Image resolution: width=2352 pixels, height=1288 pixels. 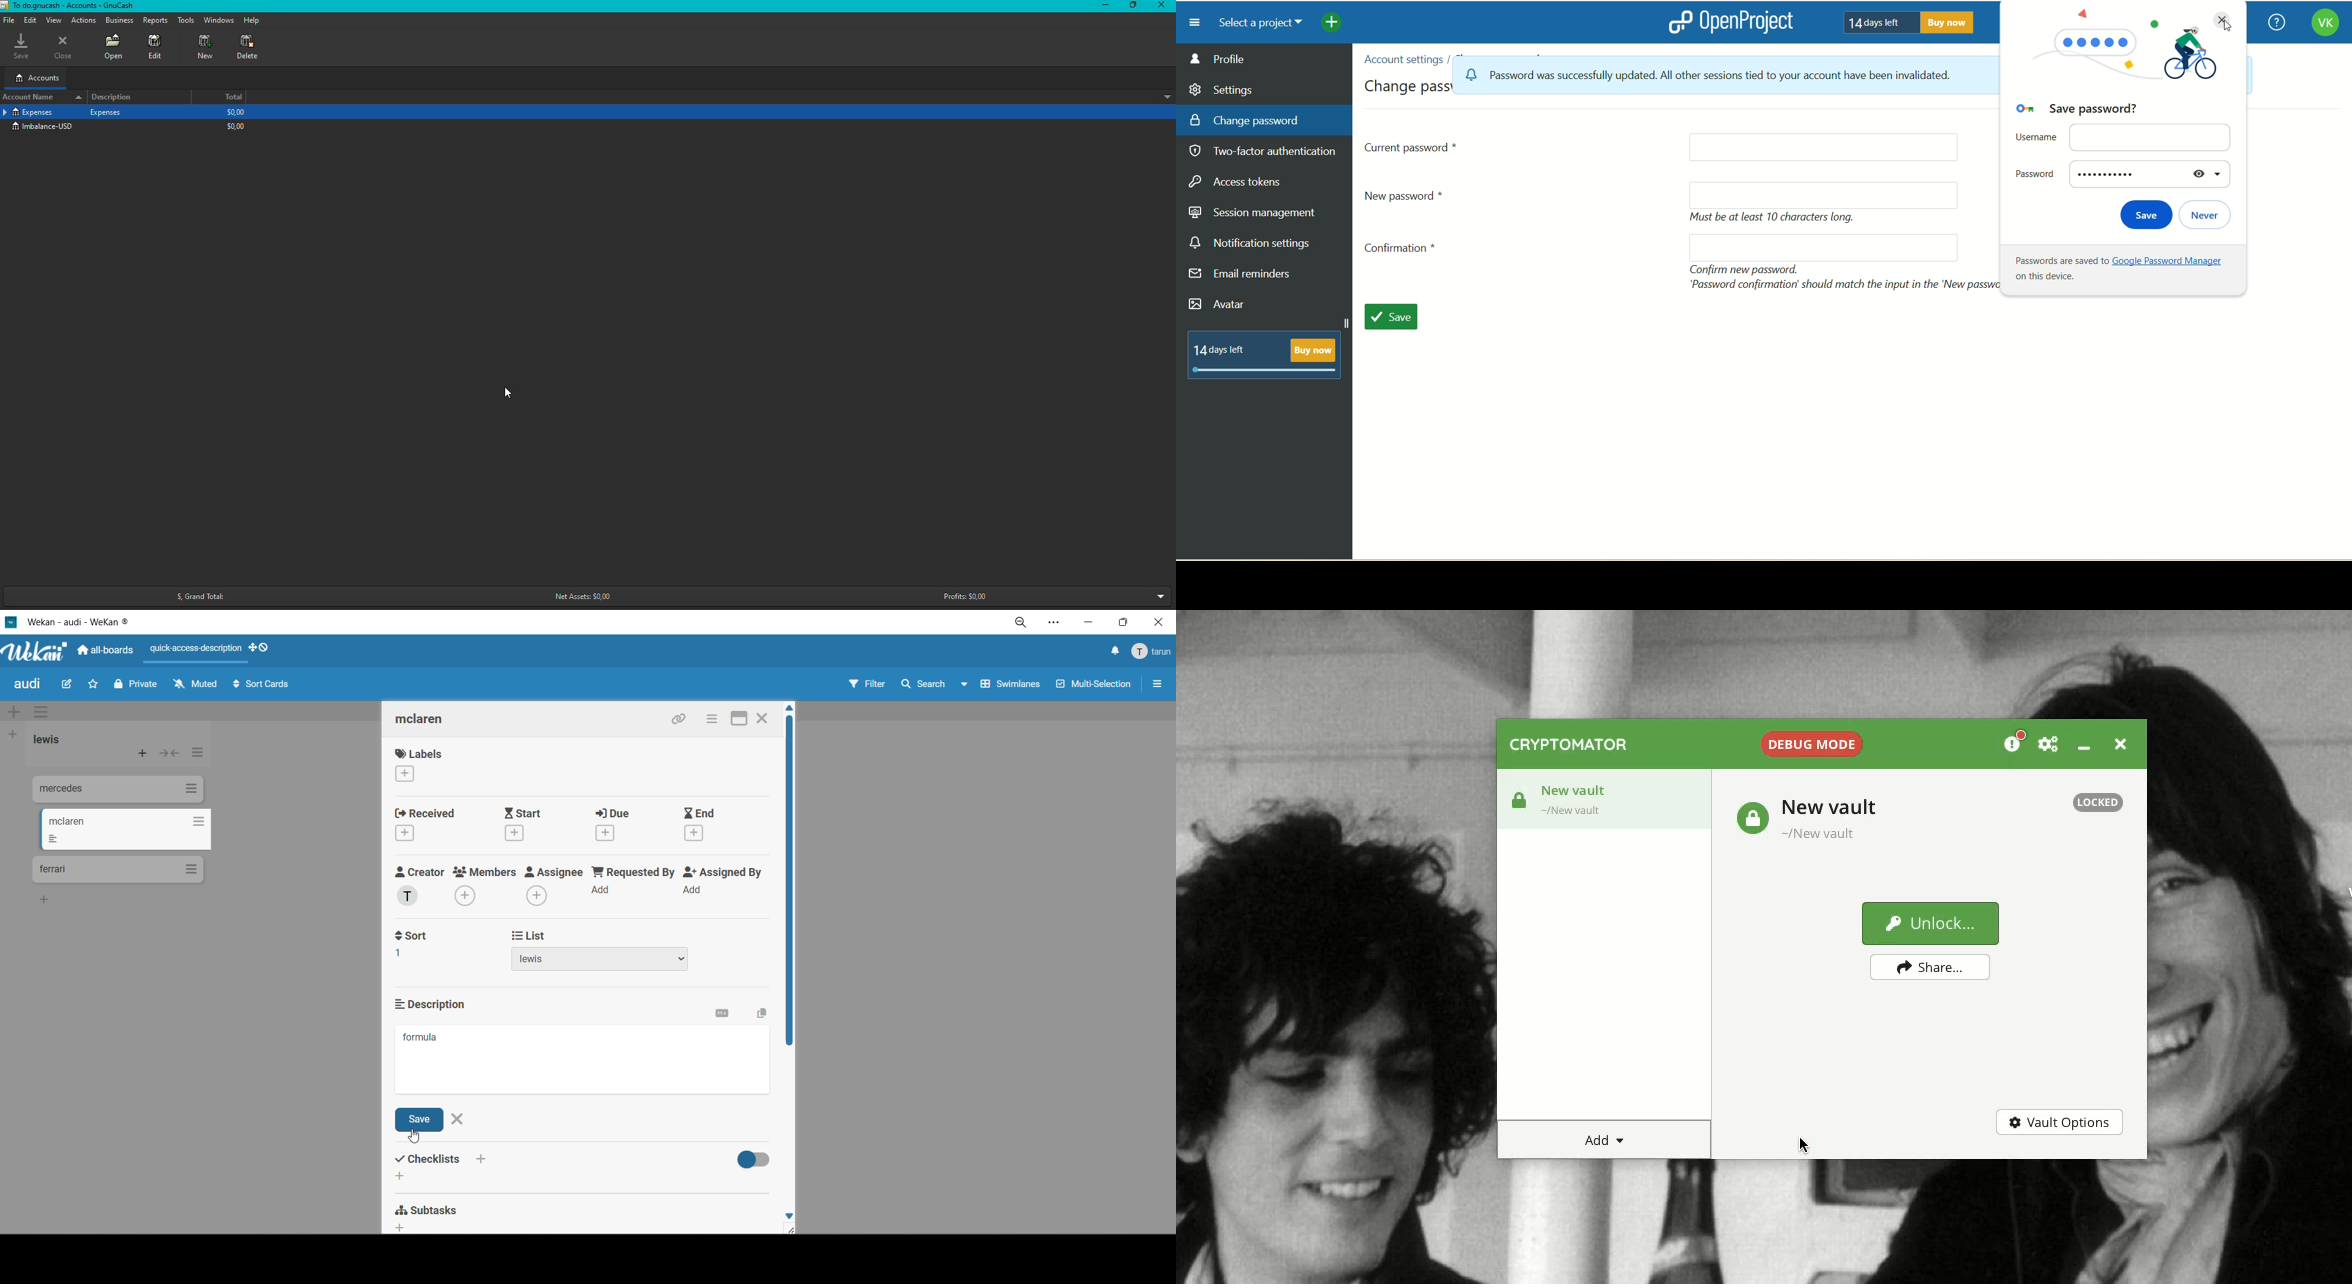 I want to click on close, so click(x=2222, y=20).